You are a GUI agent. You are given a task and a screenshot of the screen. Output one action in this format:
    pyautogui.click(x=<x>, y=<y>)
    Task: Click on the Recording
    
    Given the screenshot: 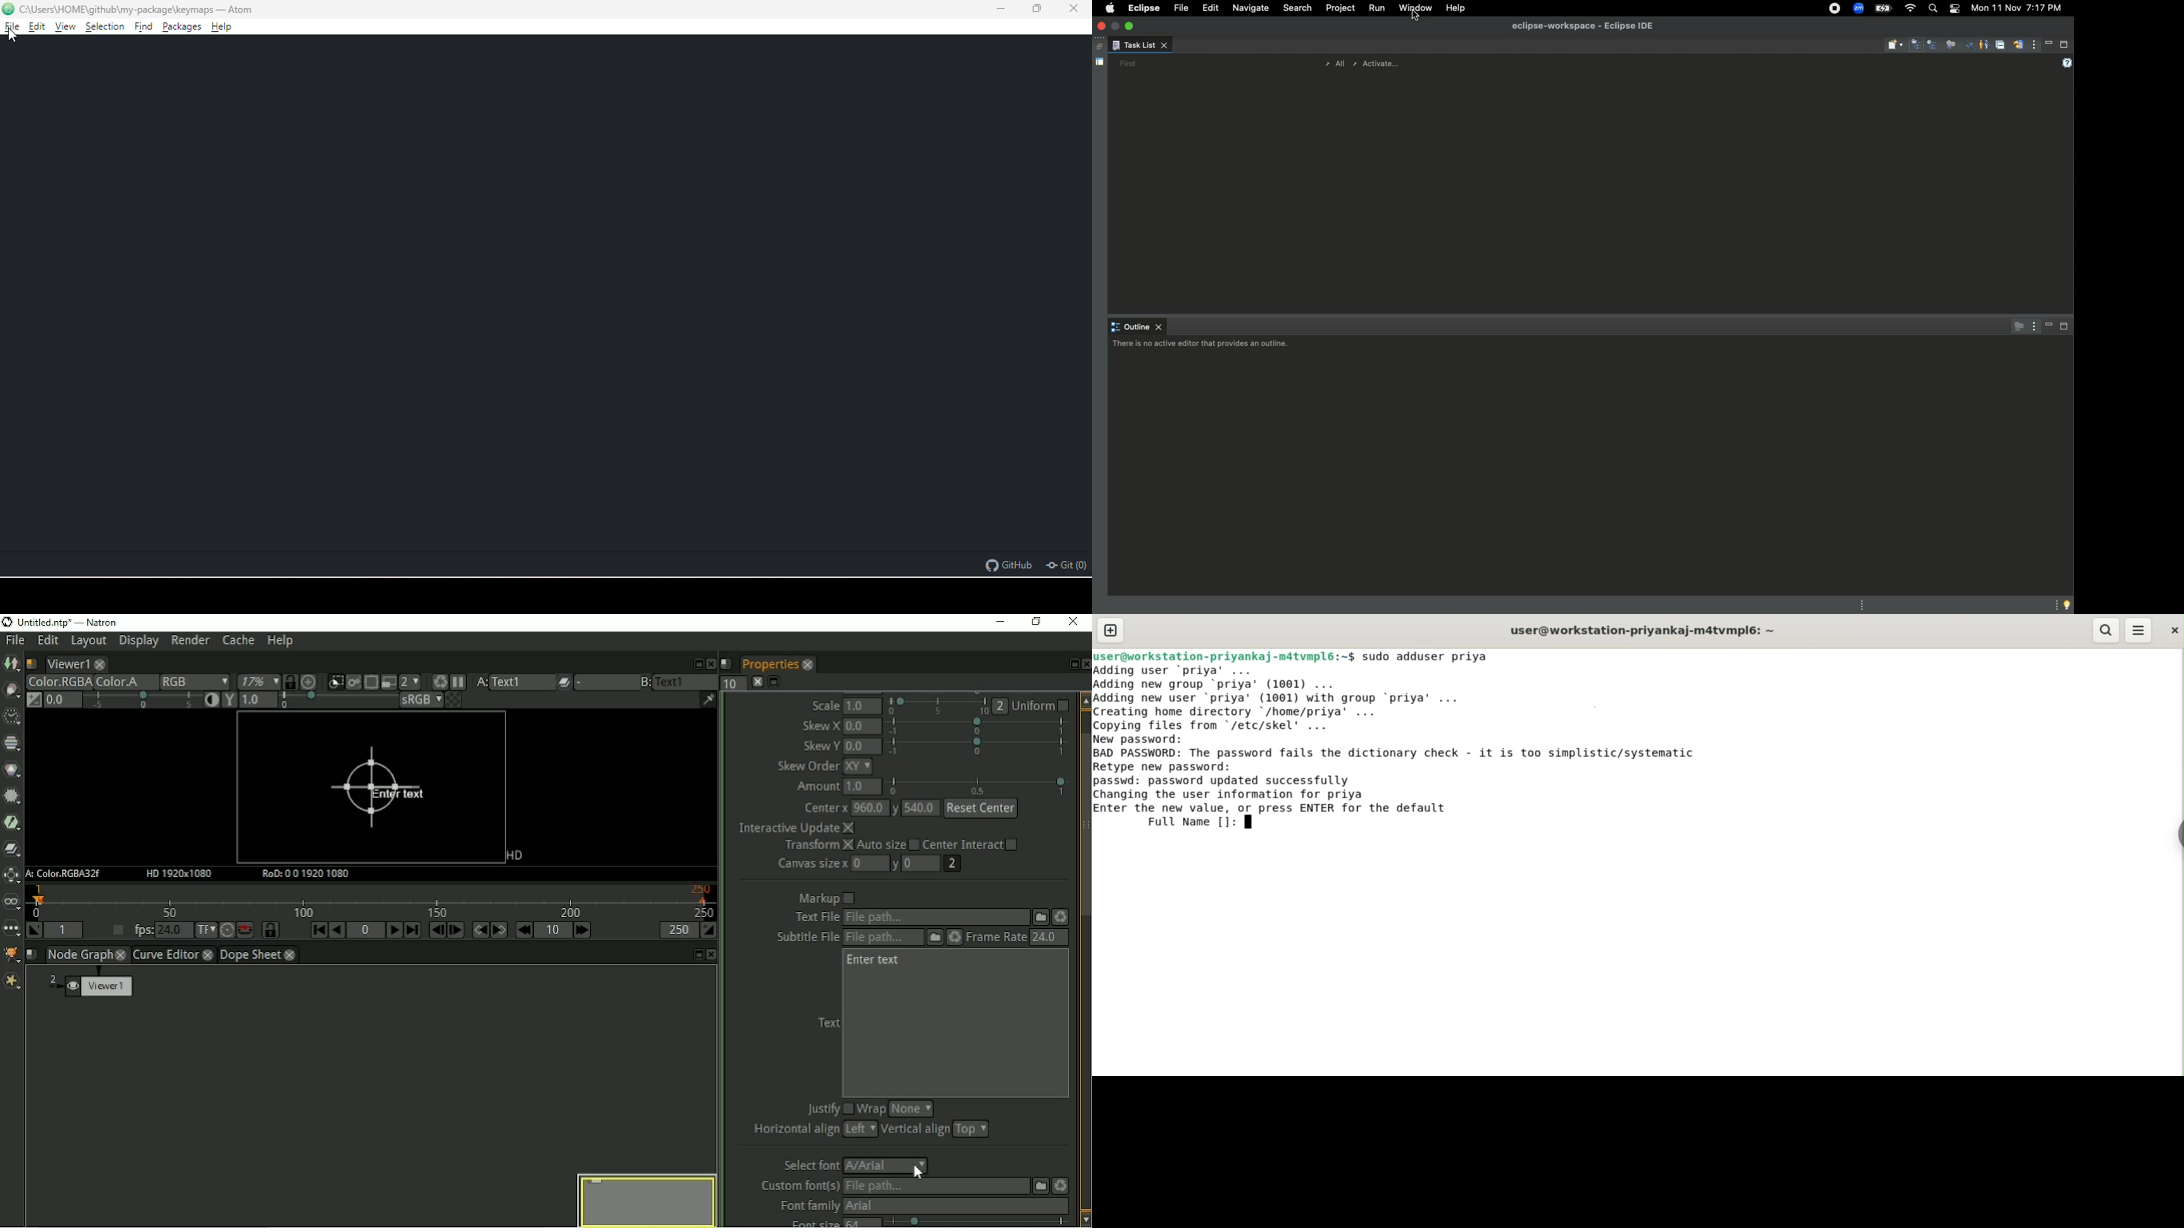 What is the action you would take?
    pyautogui.click(x=1834, y=10)
    